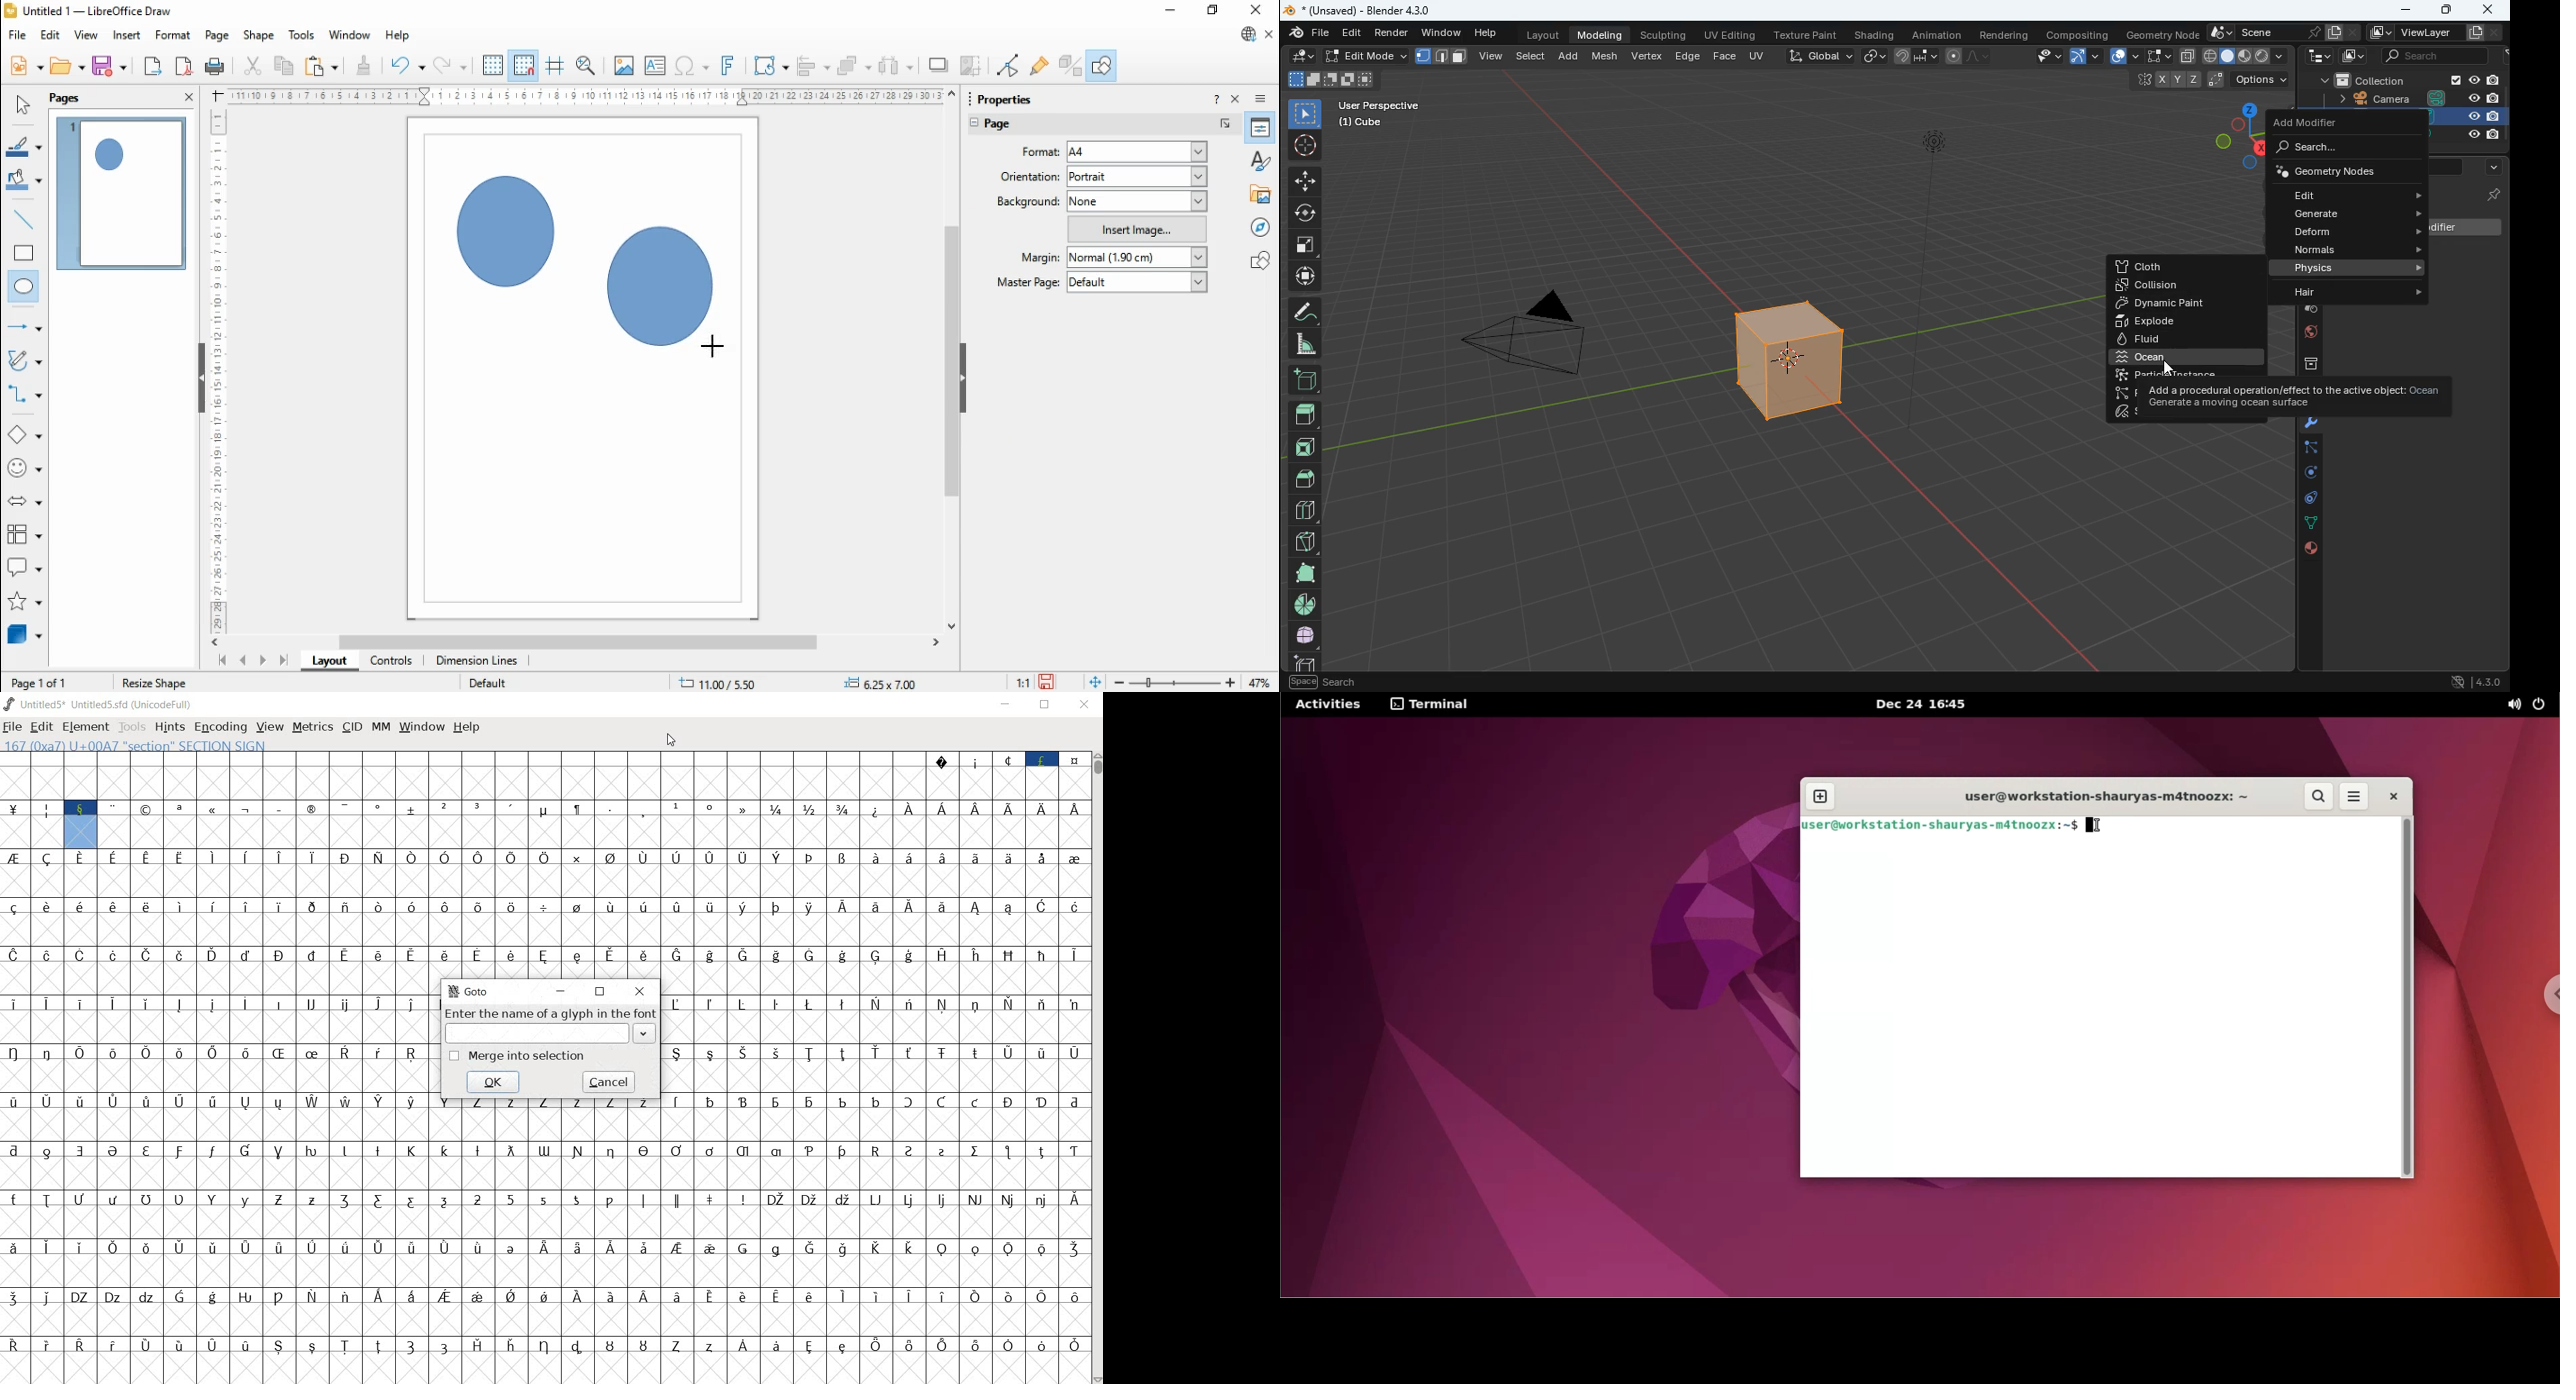 The image size is (2576, 1400). Describe the element at coordinates (952, 359) in the screenshot. I see `scroll bar` at that location.